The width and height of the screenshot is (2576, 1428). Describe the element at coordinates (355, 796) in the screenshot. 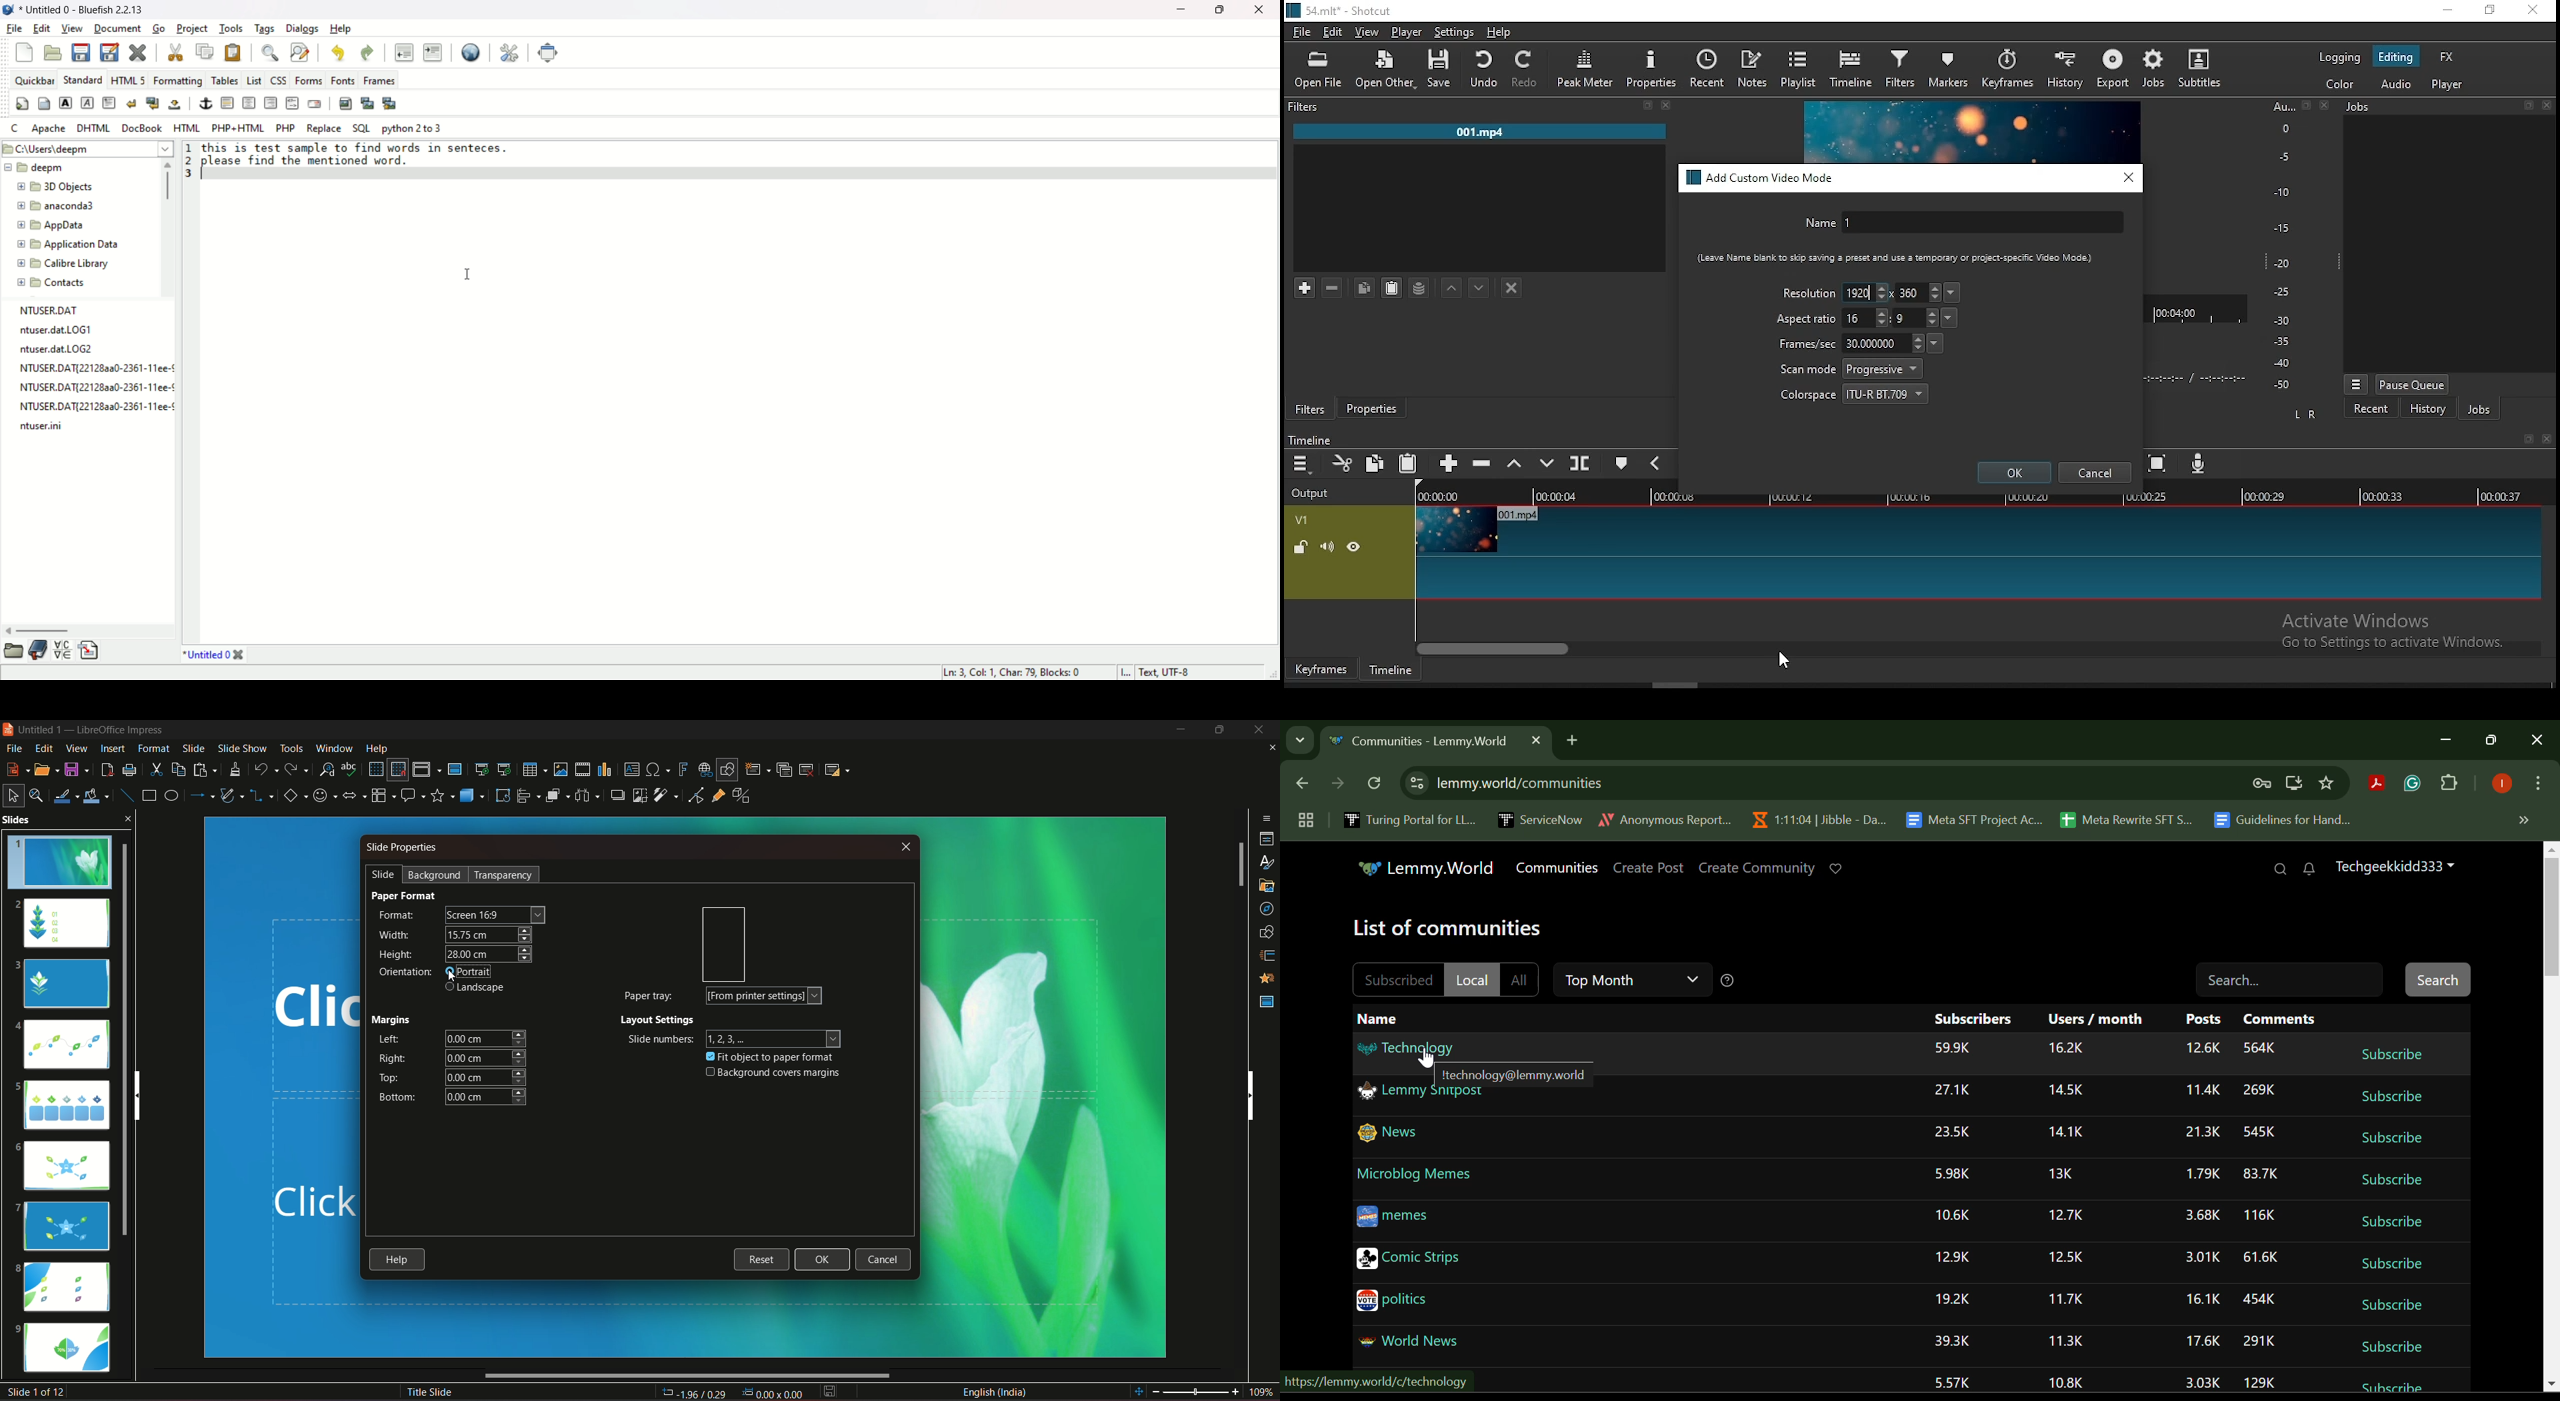

I see `block arrows` at that location.